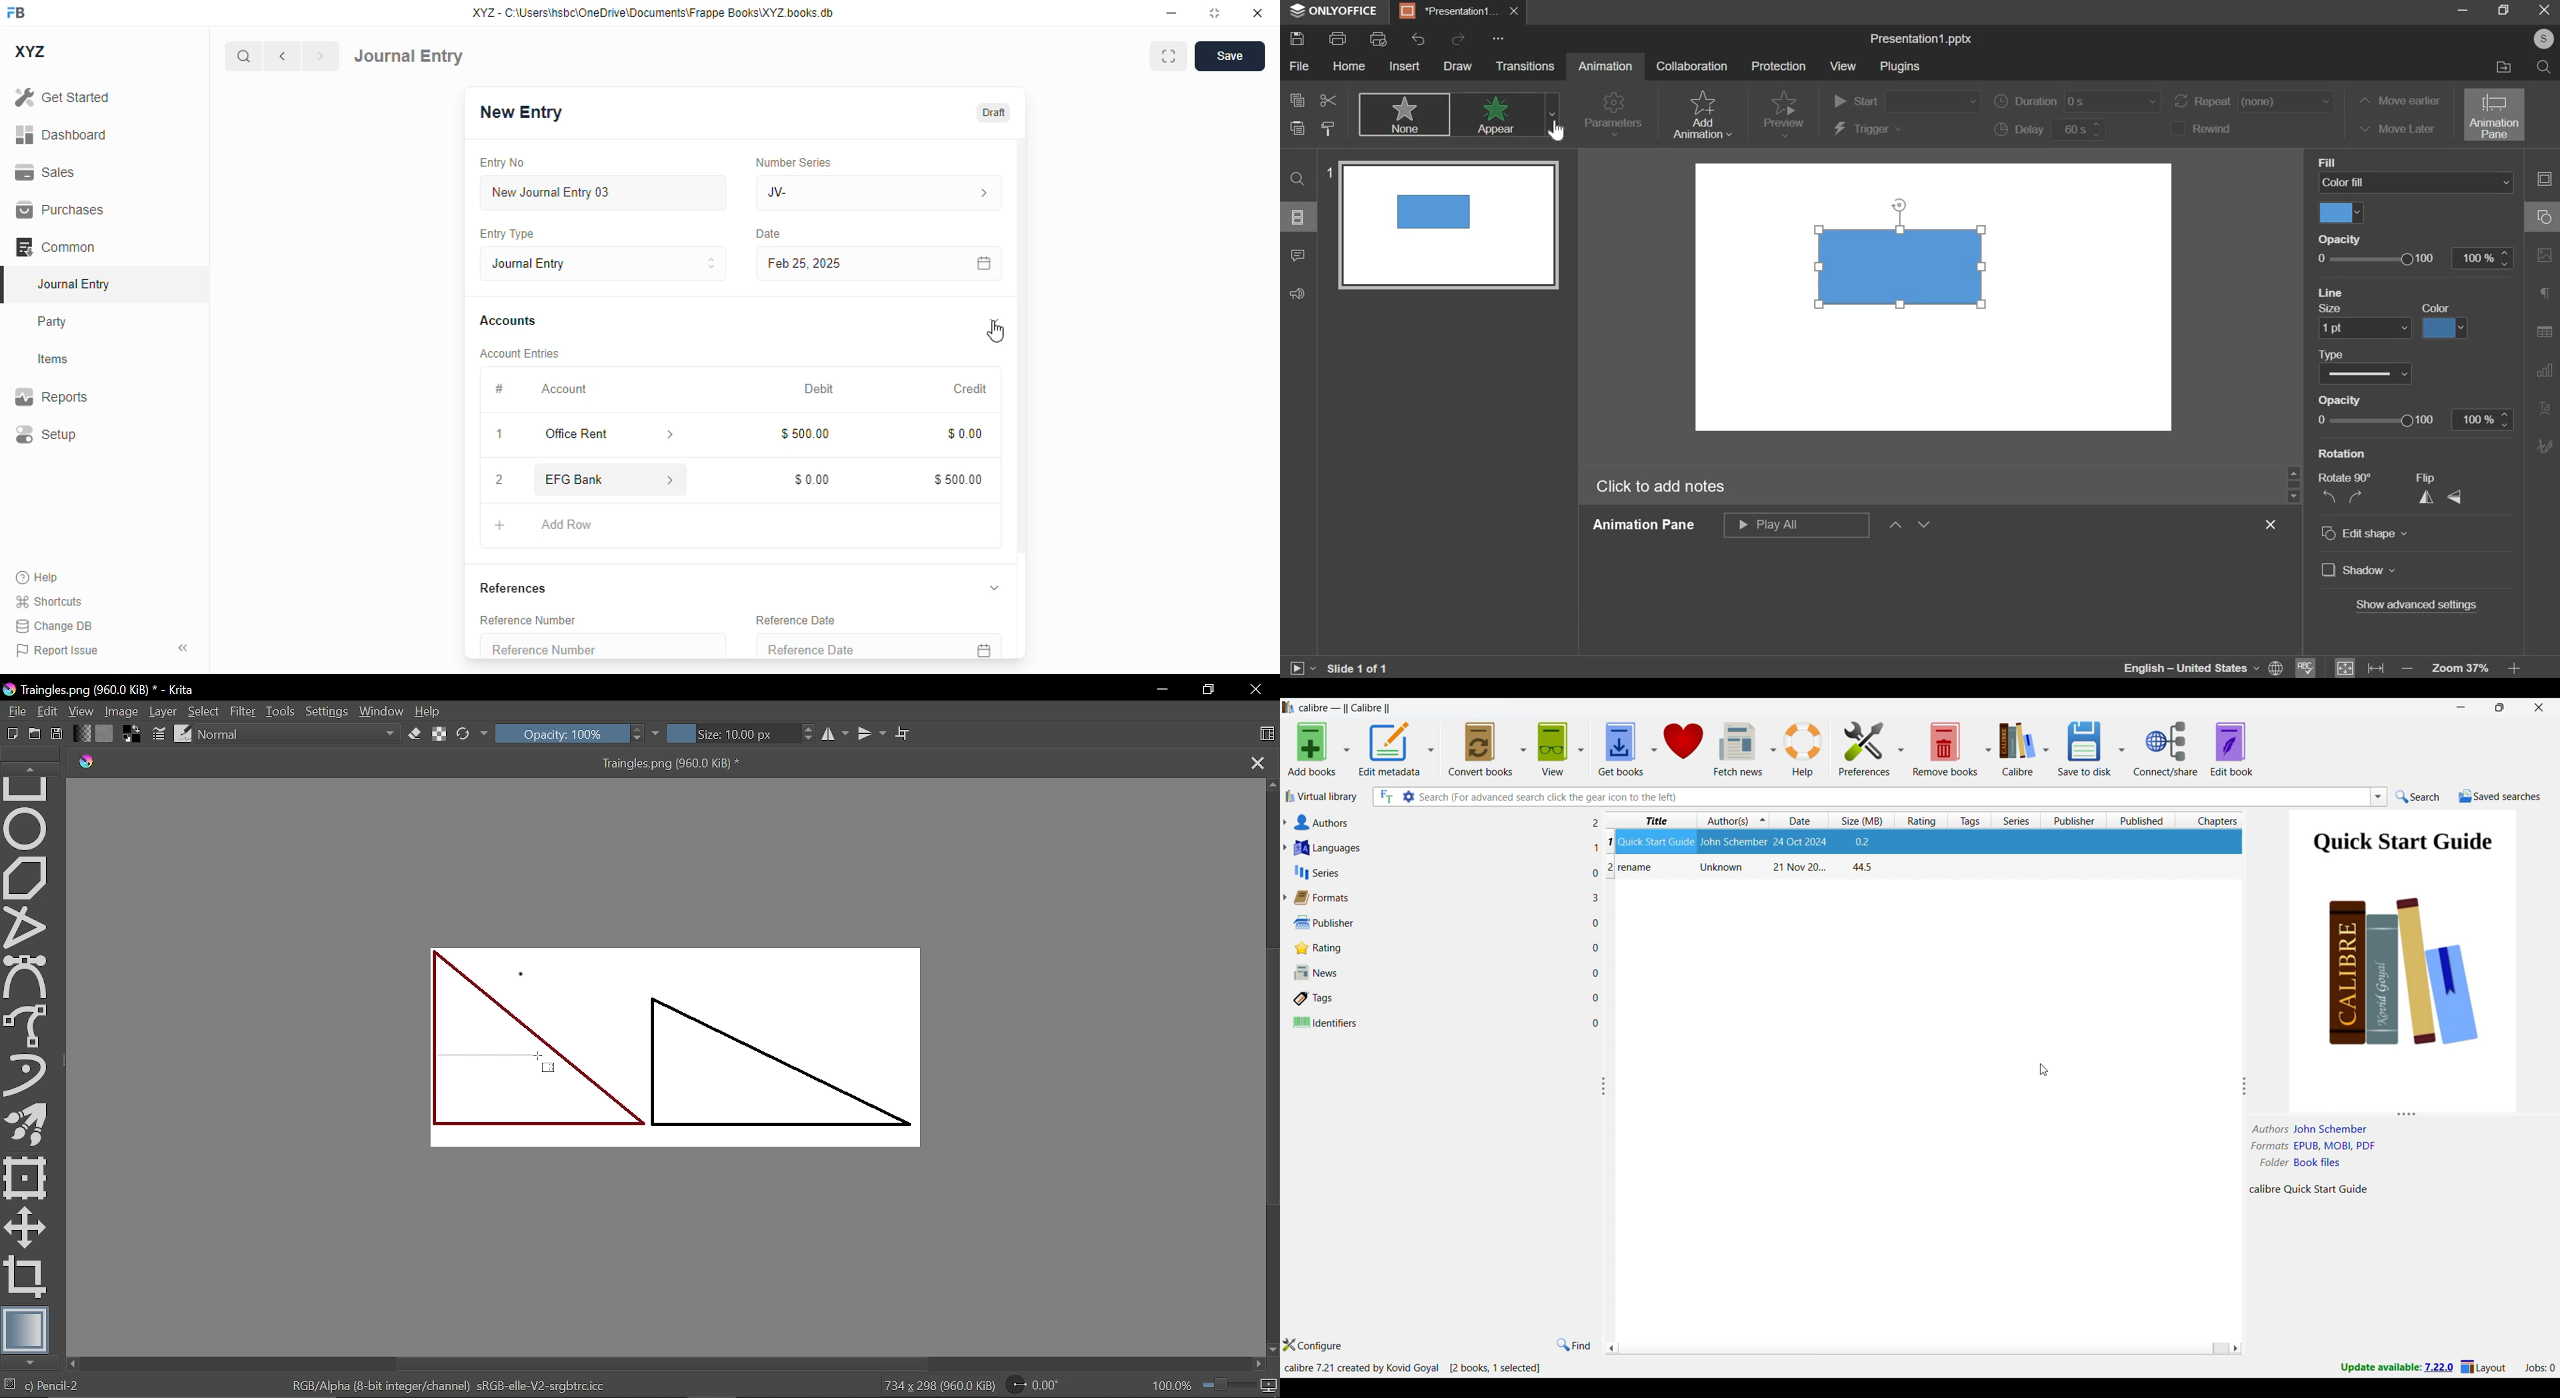 The image size is (2576, 1400). Describe the element at coordinates (569, 526) in the screenshot. I see `add row` at that location.